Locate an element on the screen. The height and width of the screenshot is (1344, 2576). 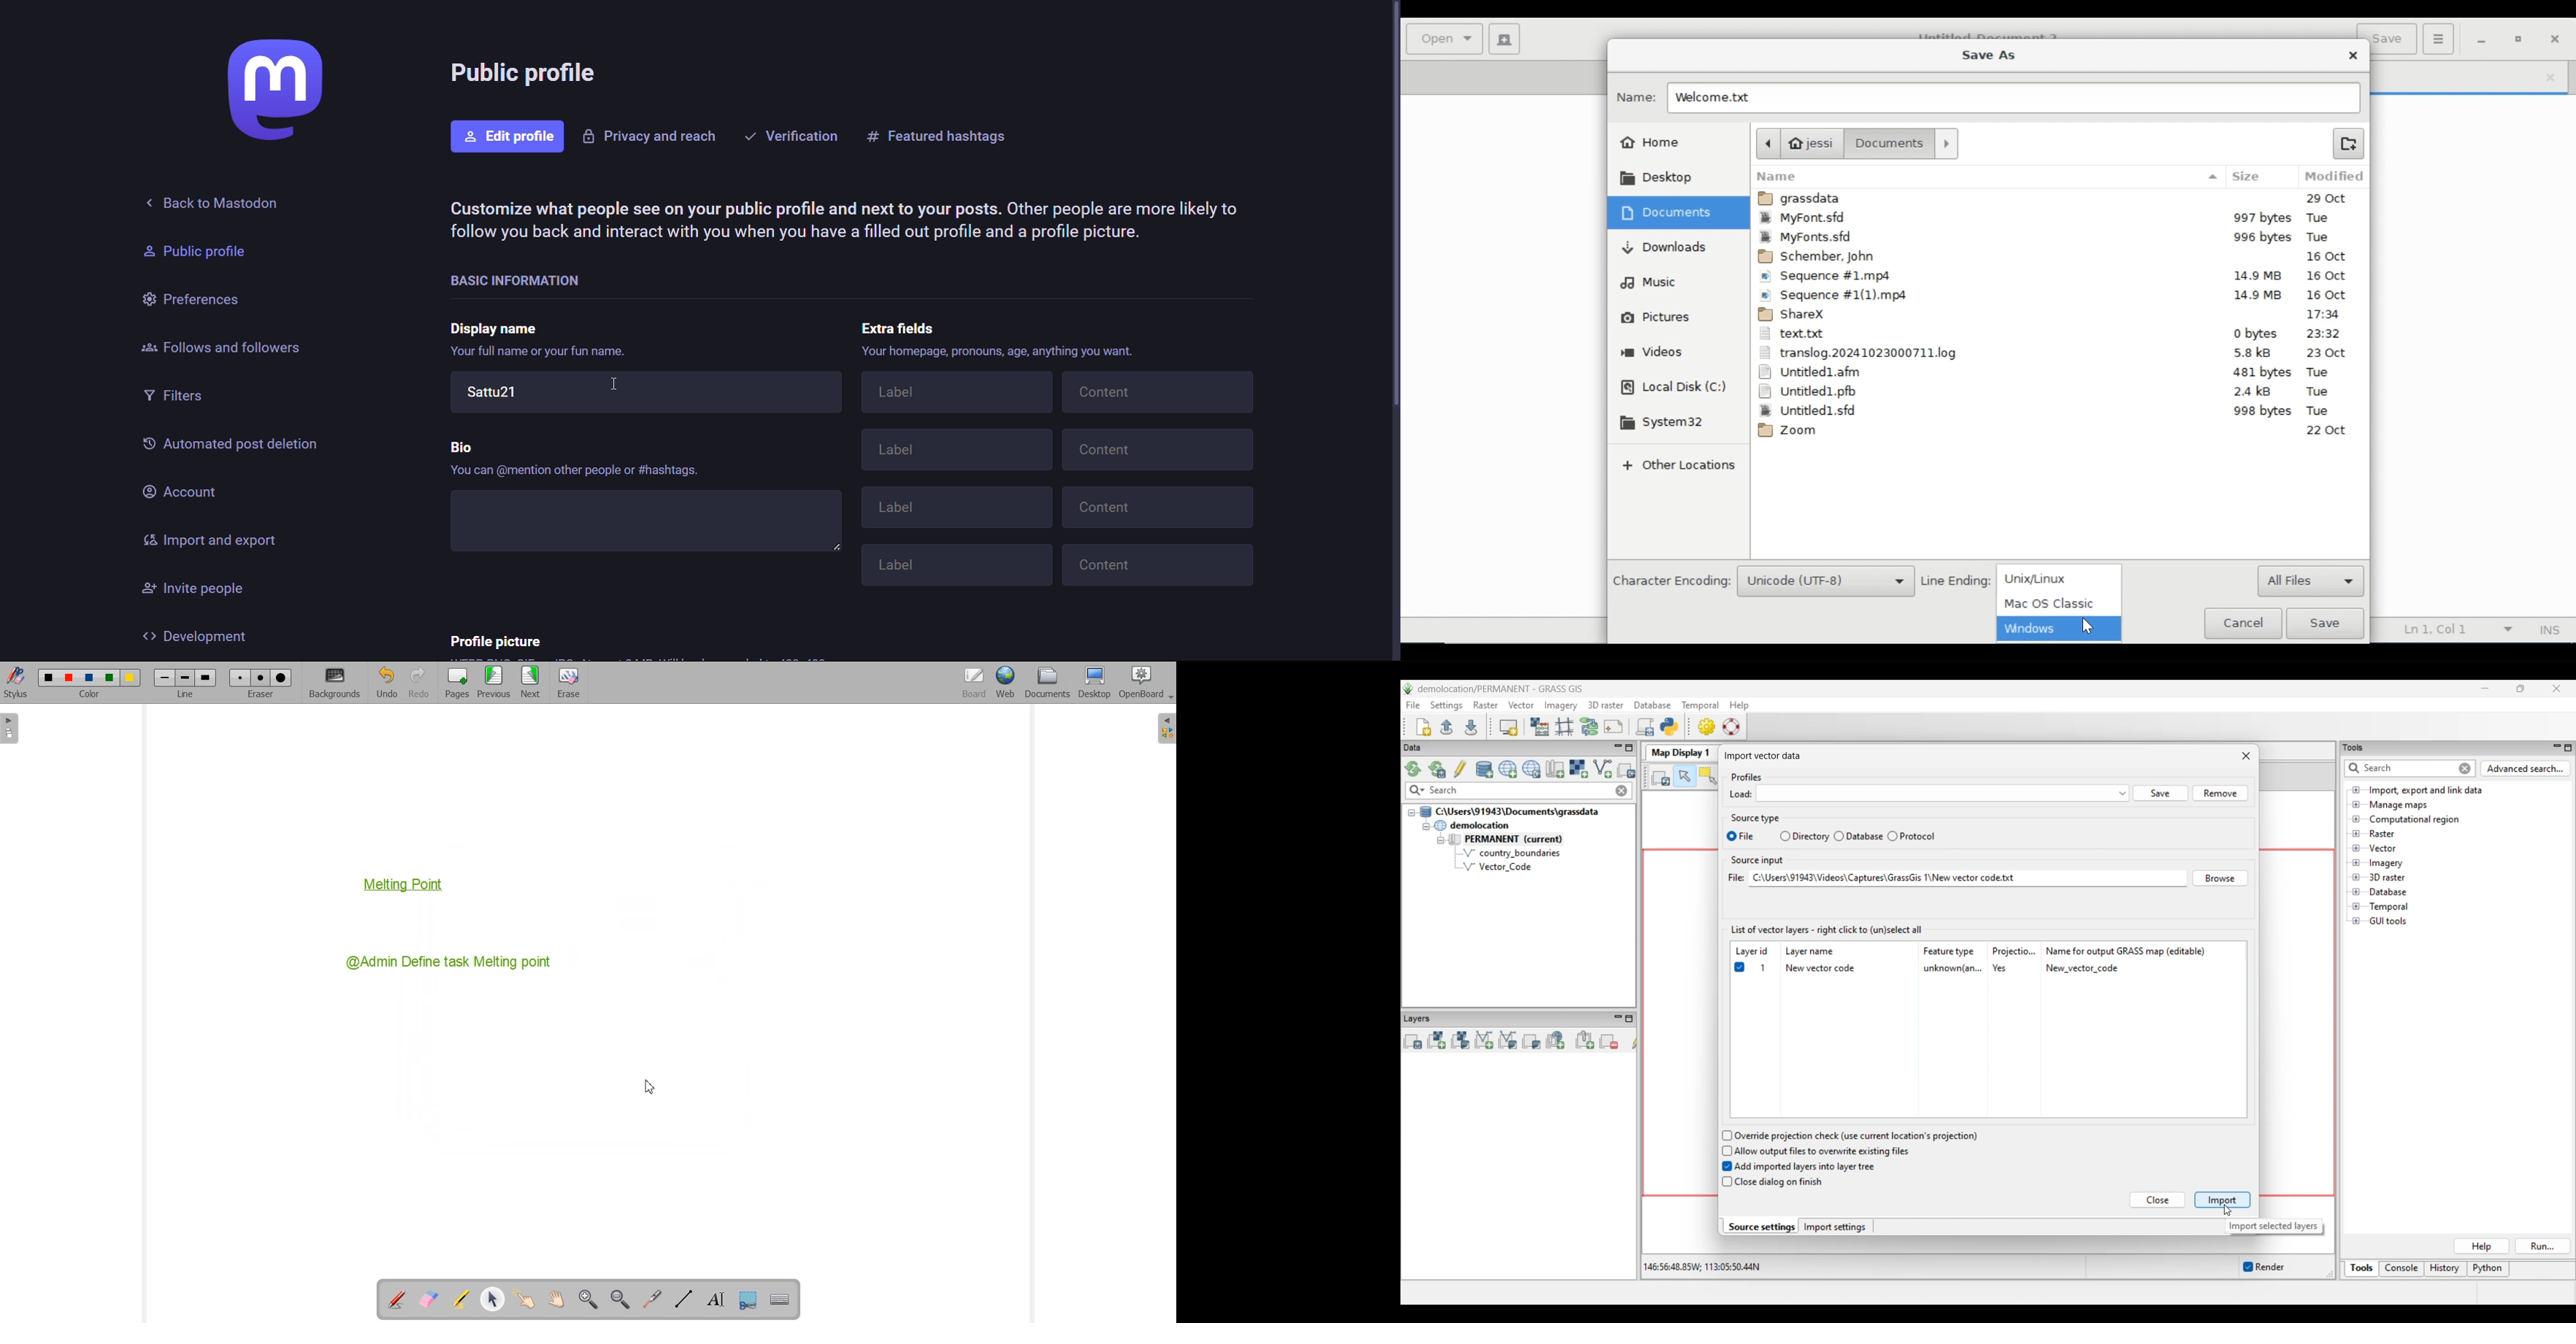
Color is located at coordinates (91, 684).